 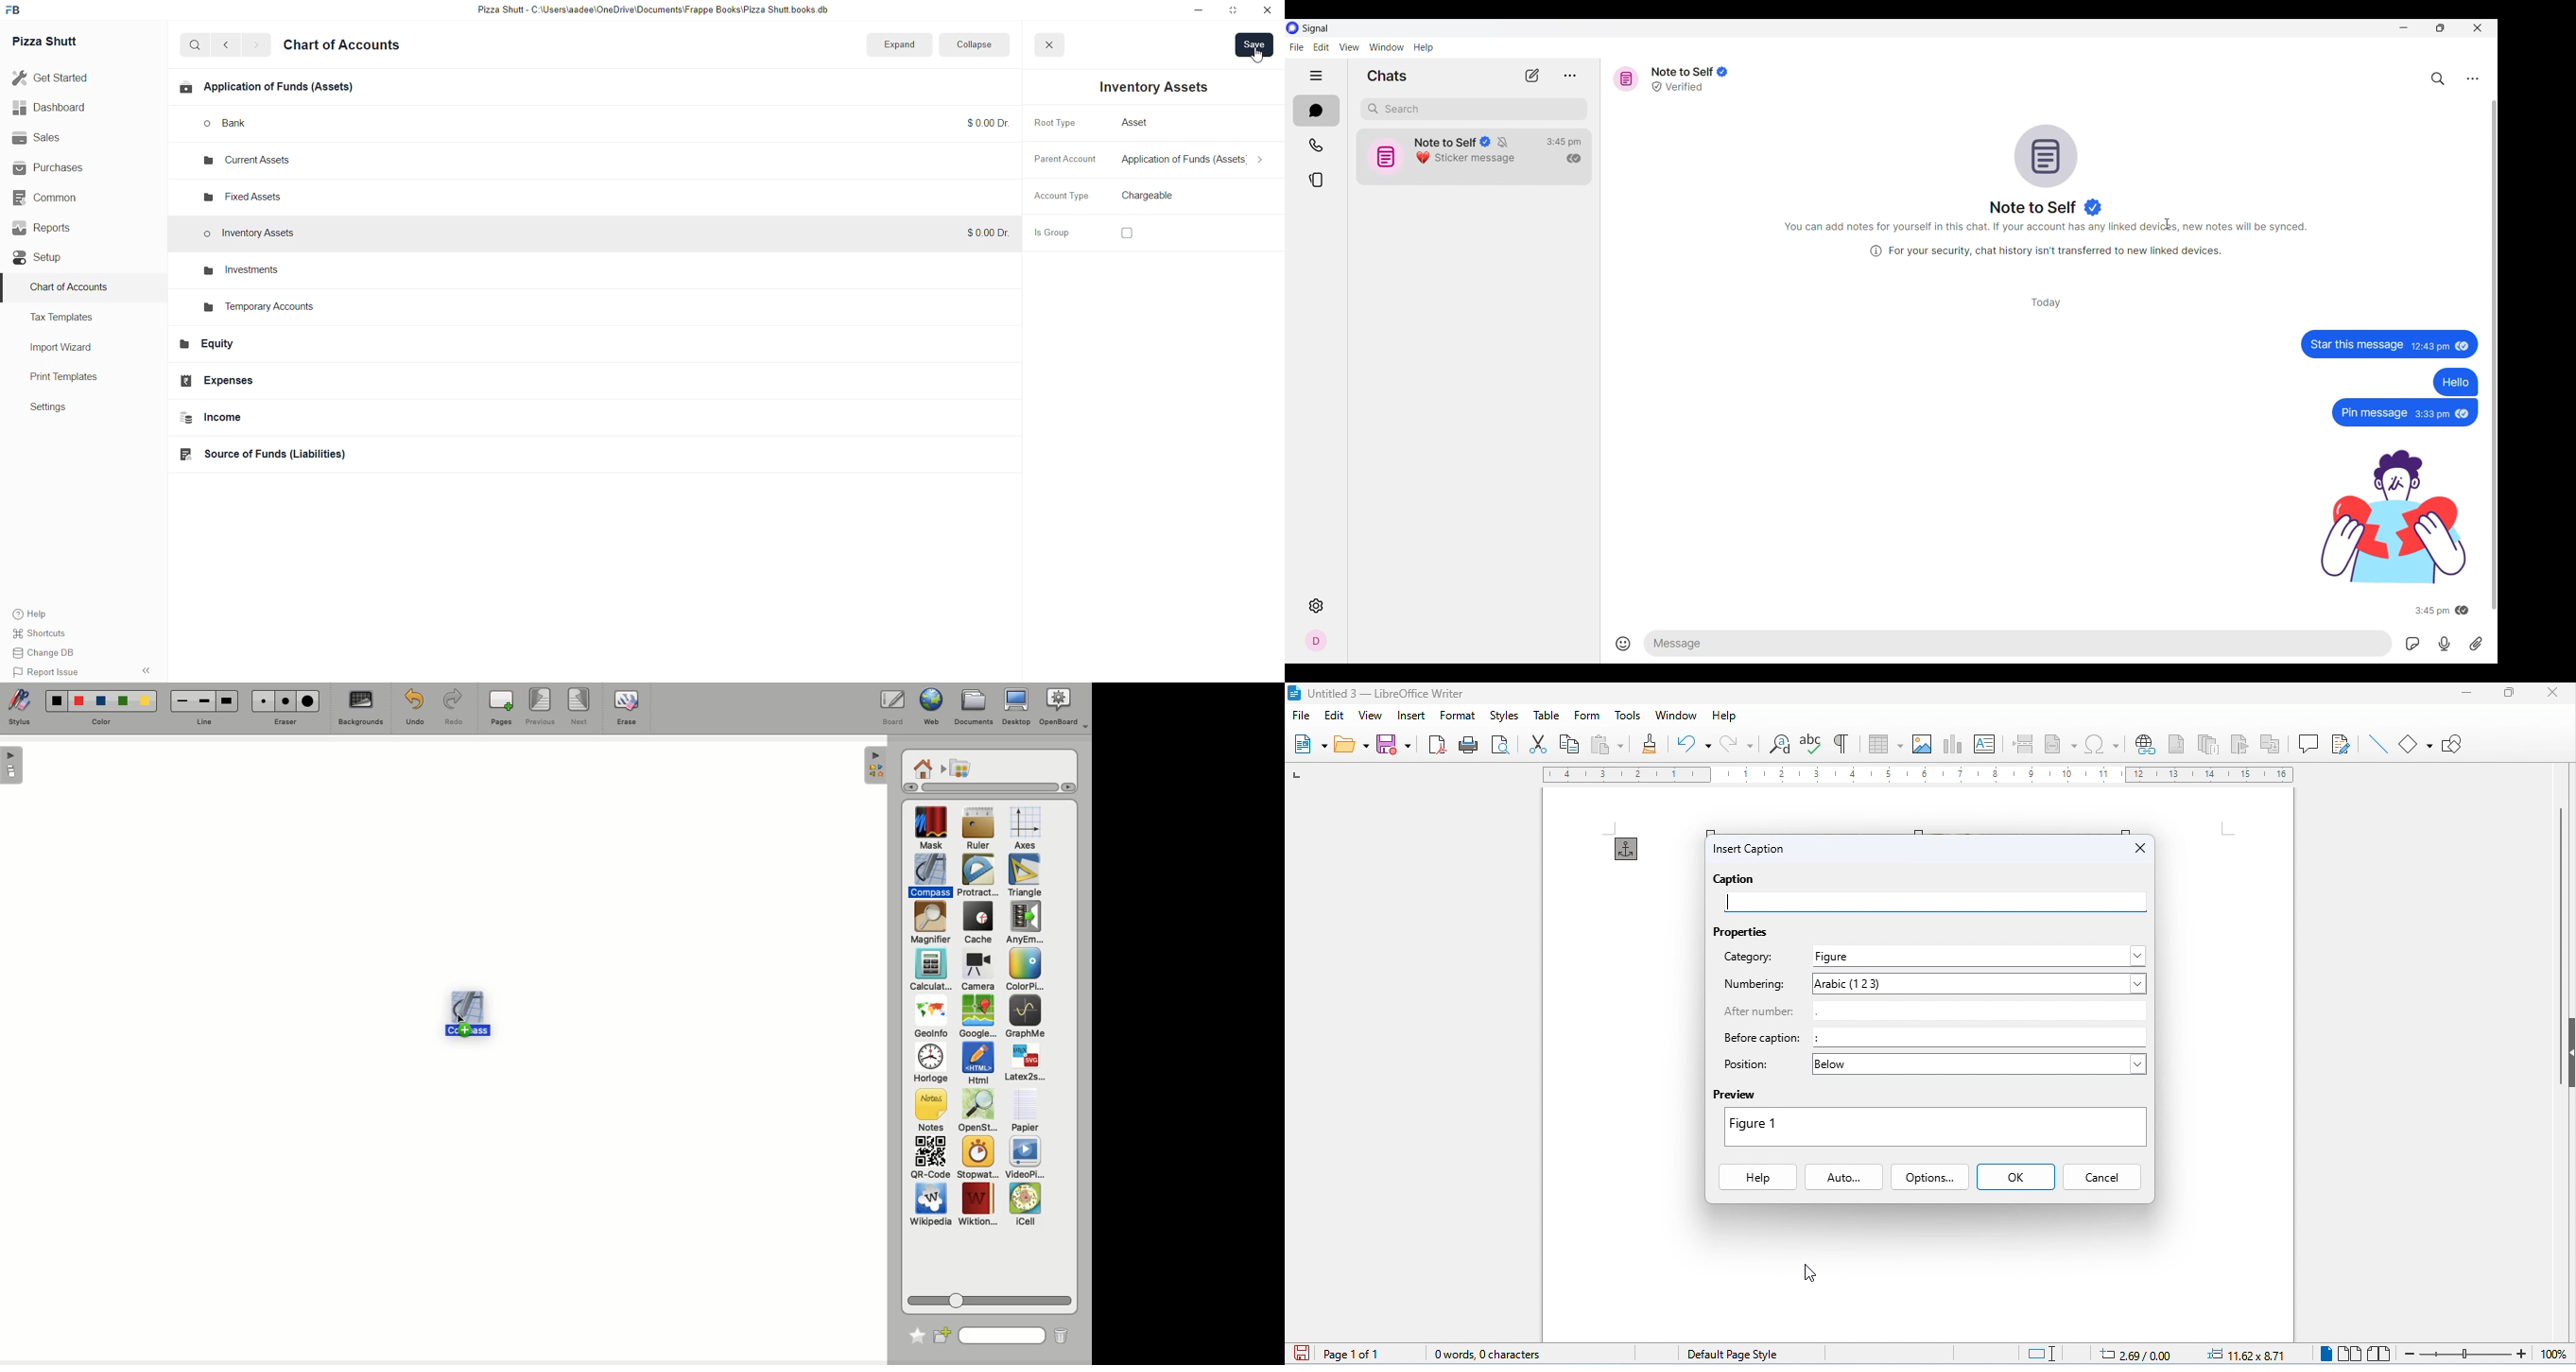 What do you see at coordinates (77, 378) in the screenshot?
I see `Print Templates ` at bounding box center [77, 378].